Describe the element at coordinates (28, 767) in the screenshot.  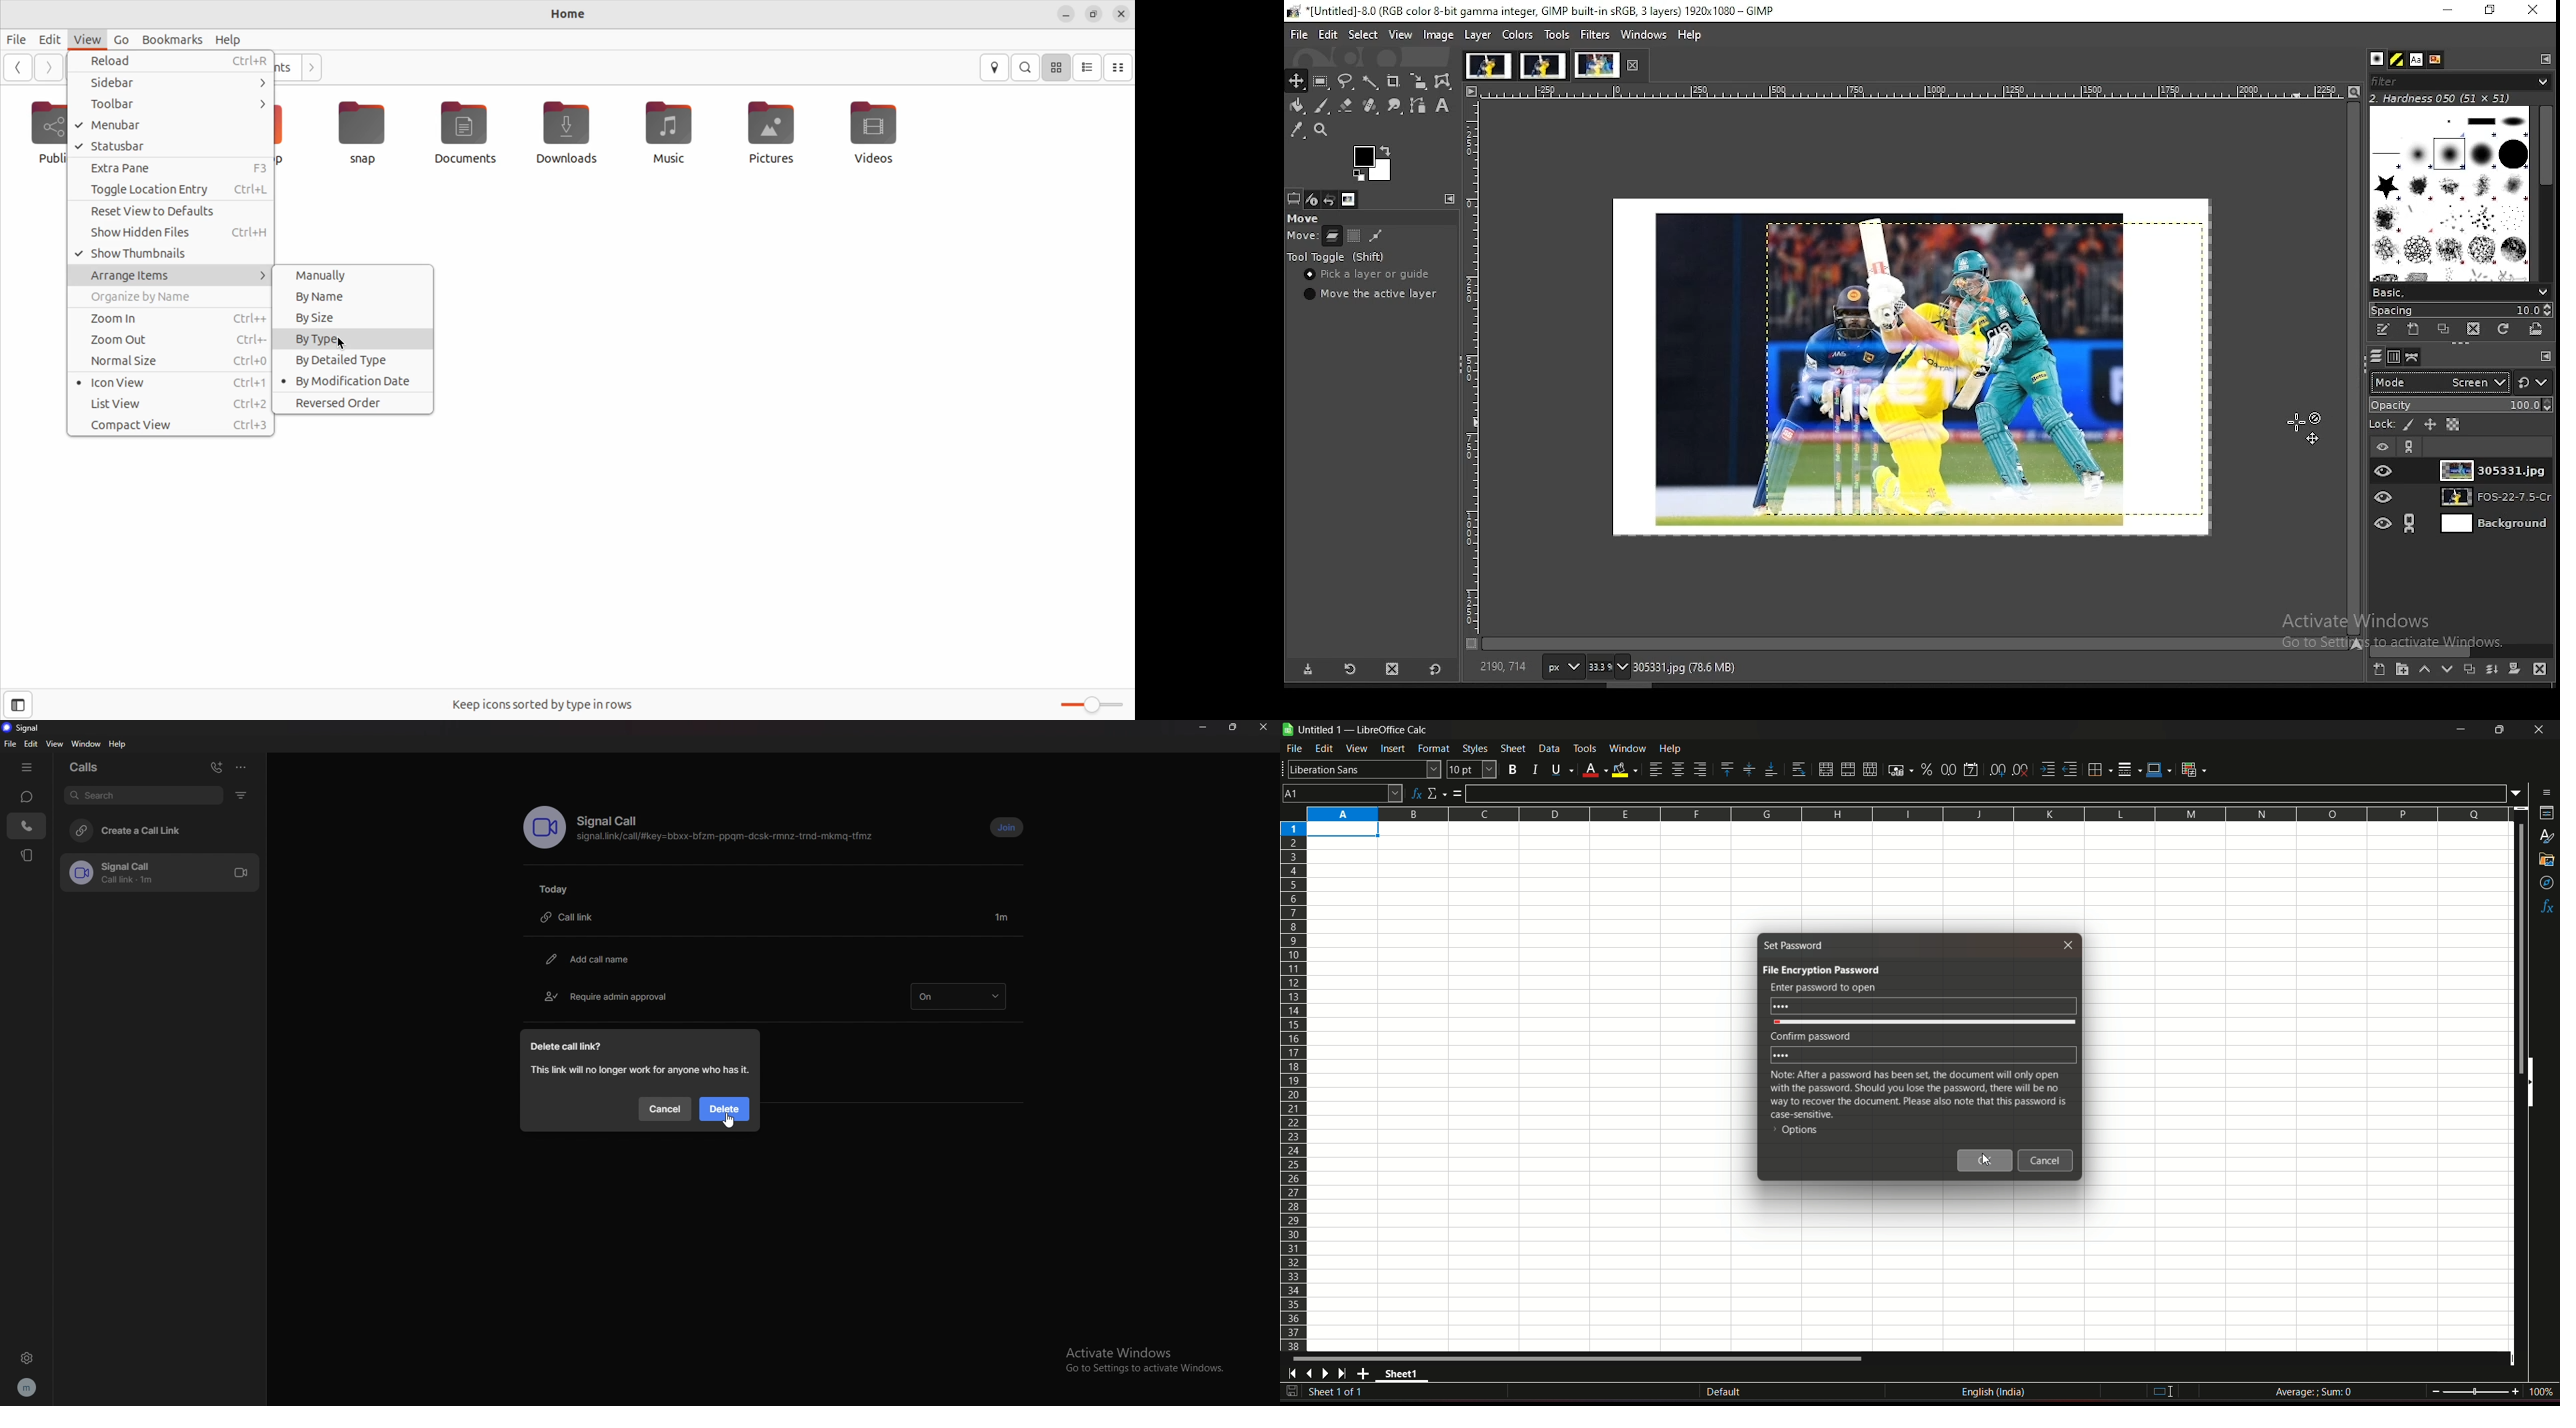
I see `hide tab` at that location.